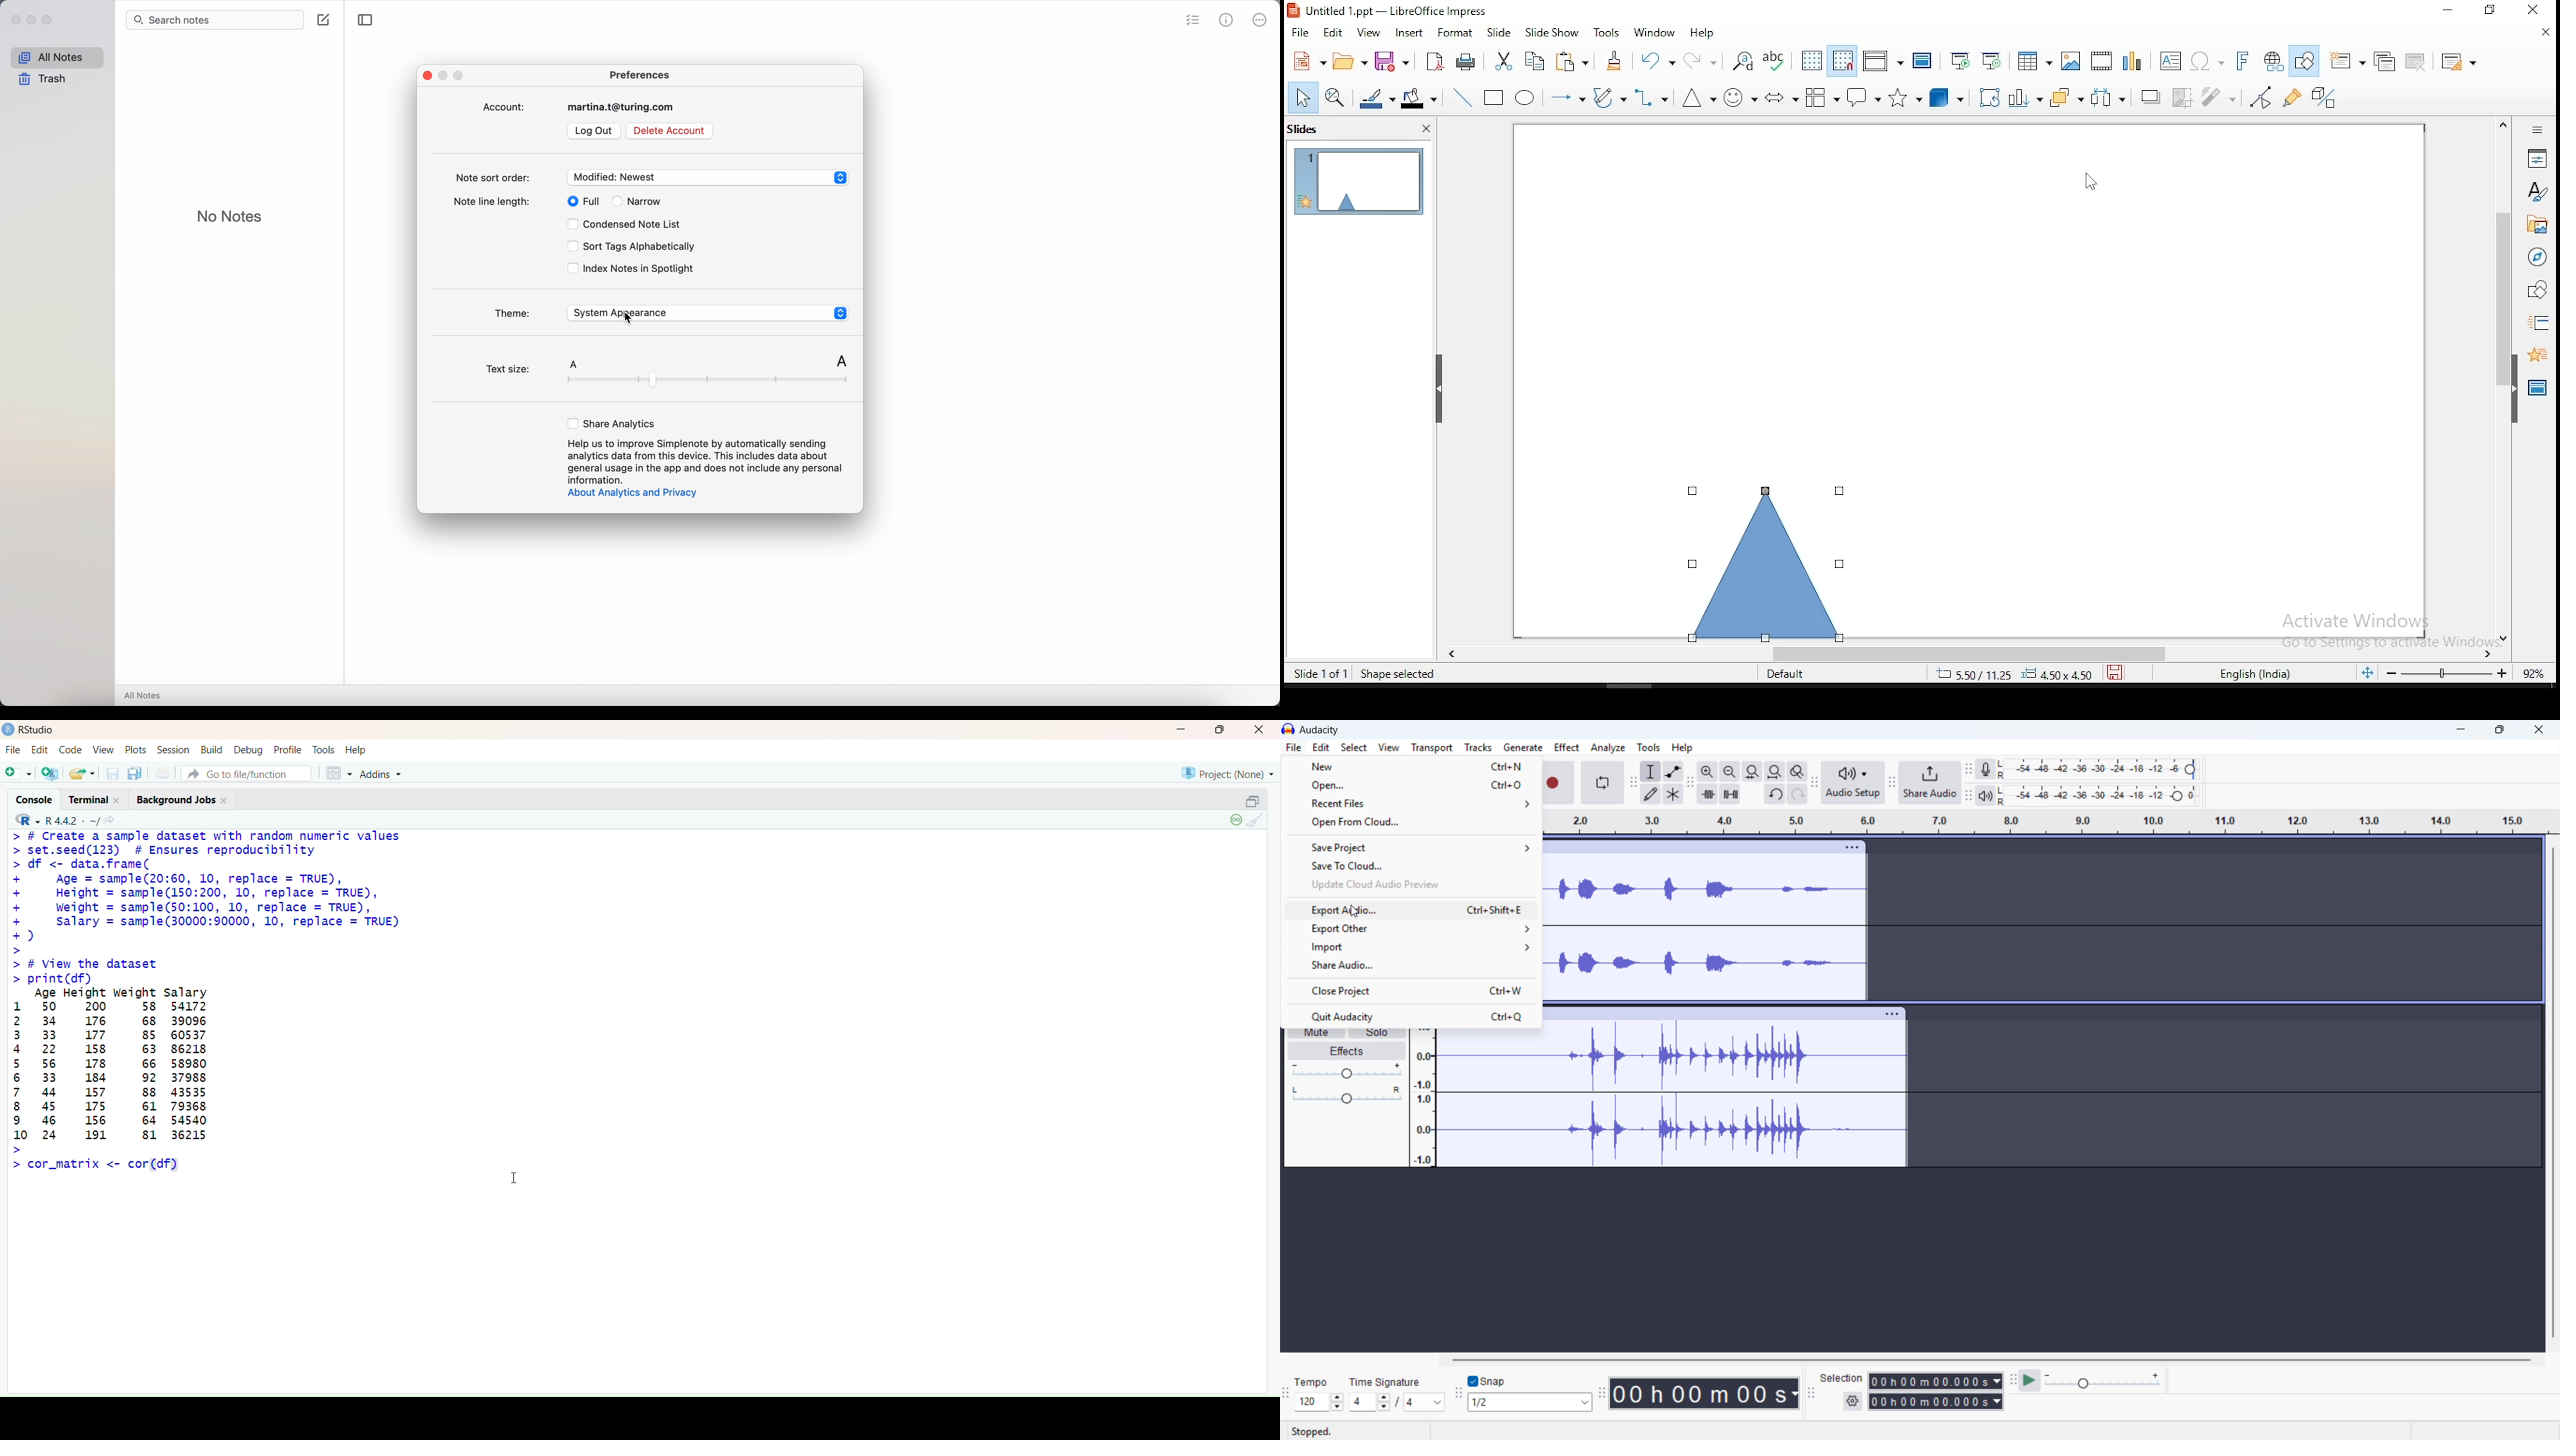 This screenshot has height=1456, width=2576. What do you see at coordinates (1607, 749) in the screenshot?
I see `Analyse ` at bounding box center [1607, 749].